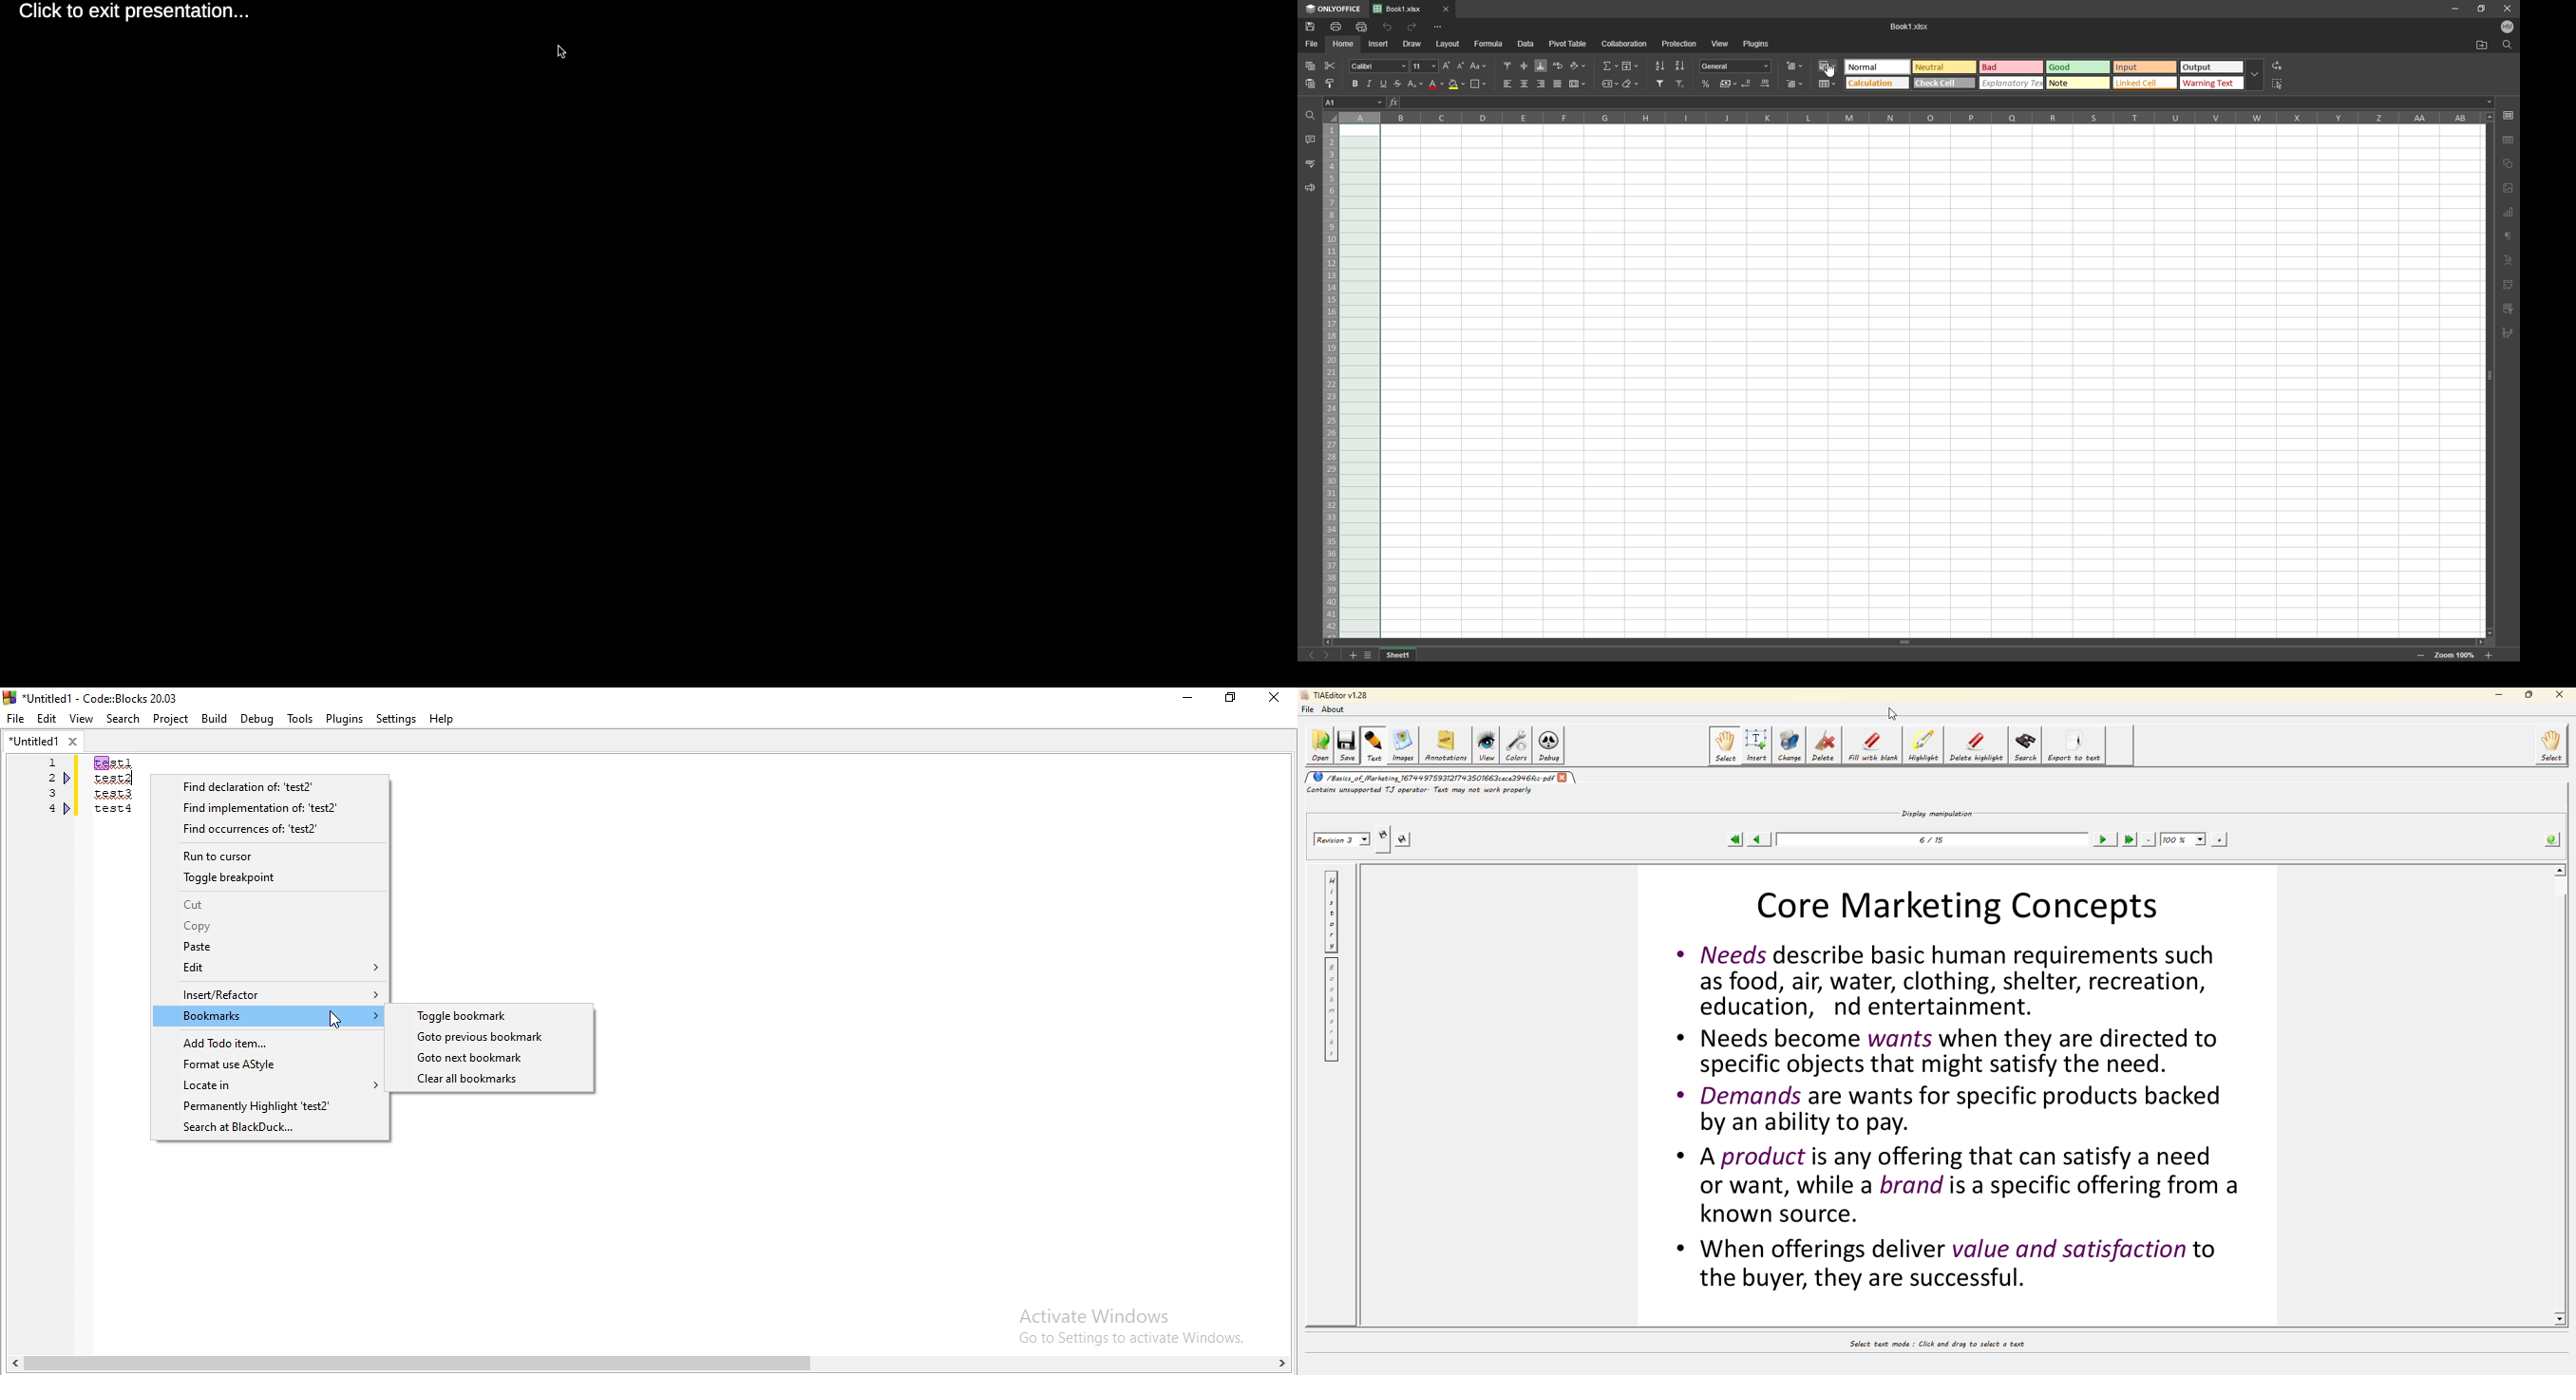  What do you see at coordinates (2508, 115) in the screenshot?
I see `cell settings` at bounding box center [2508, 115].